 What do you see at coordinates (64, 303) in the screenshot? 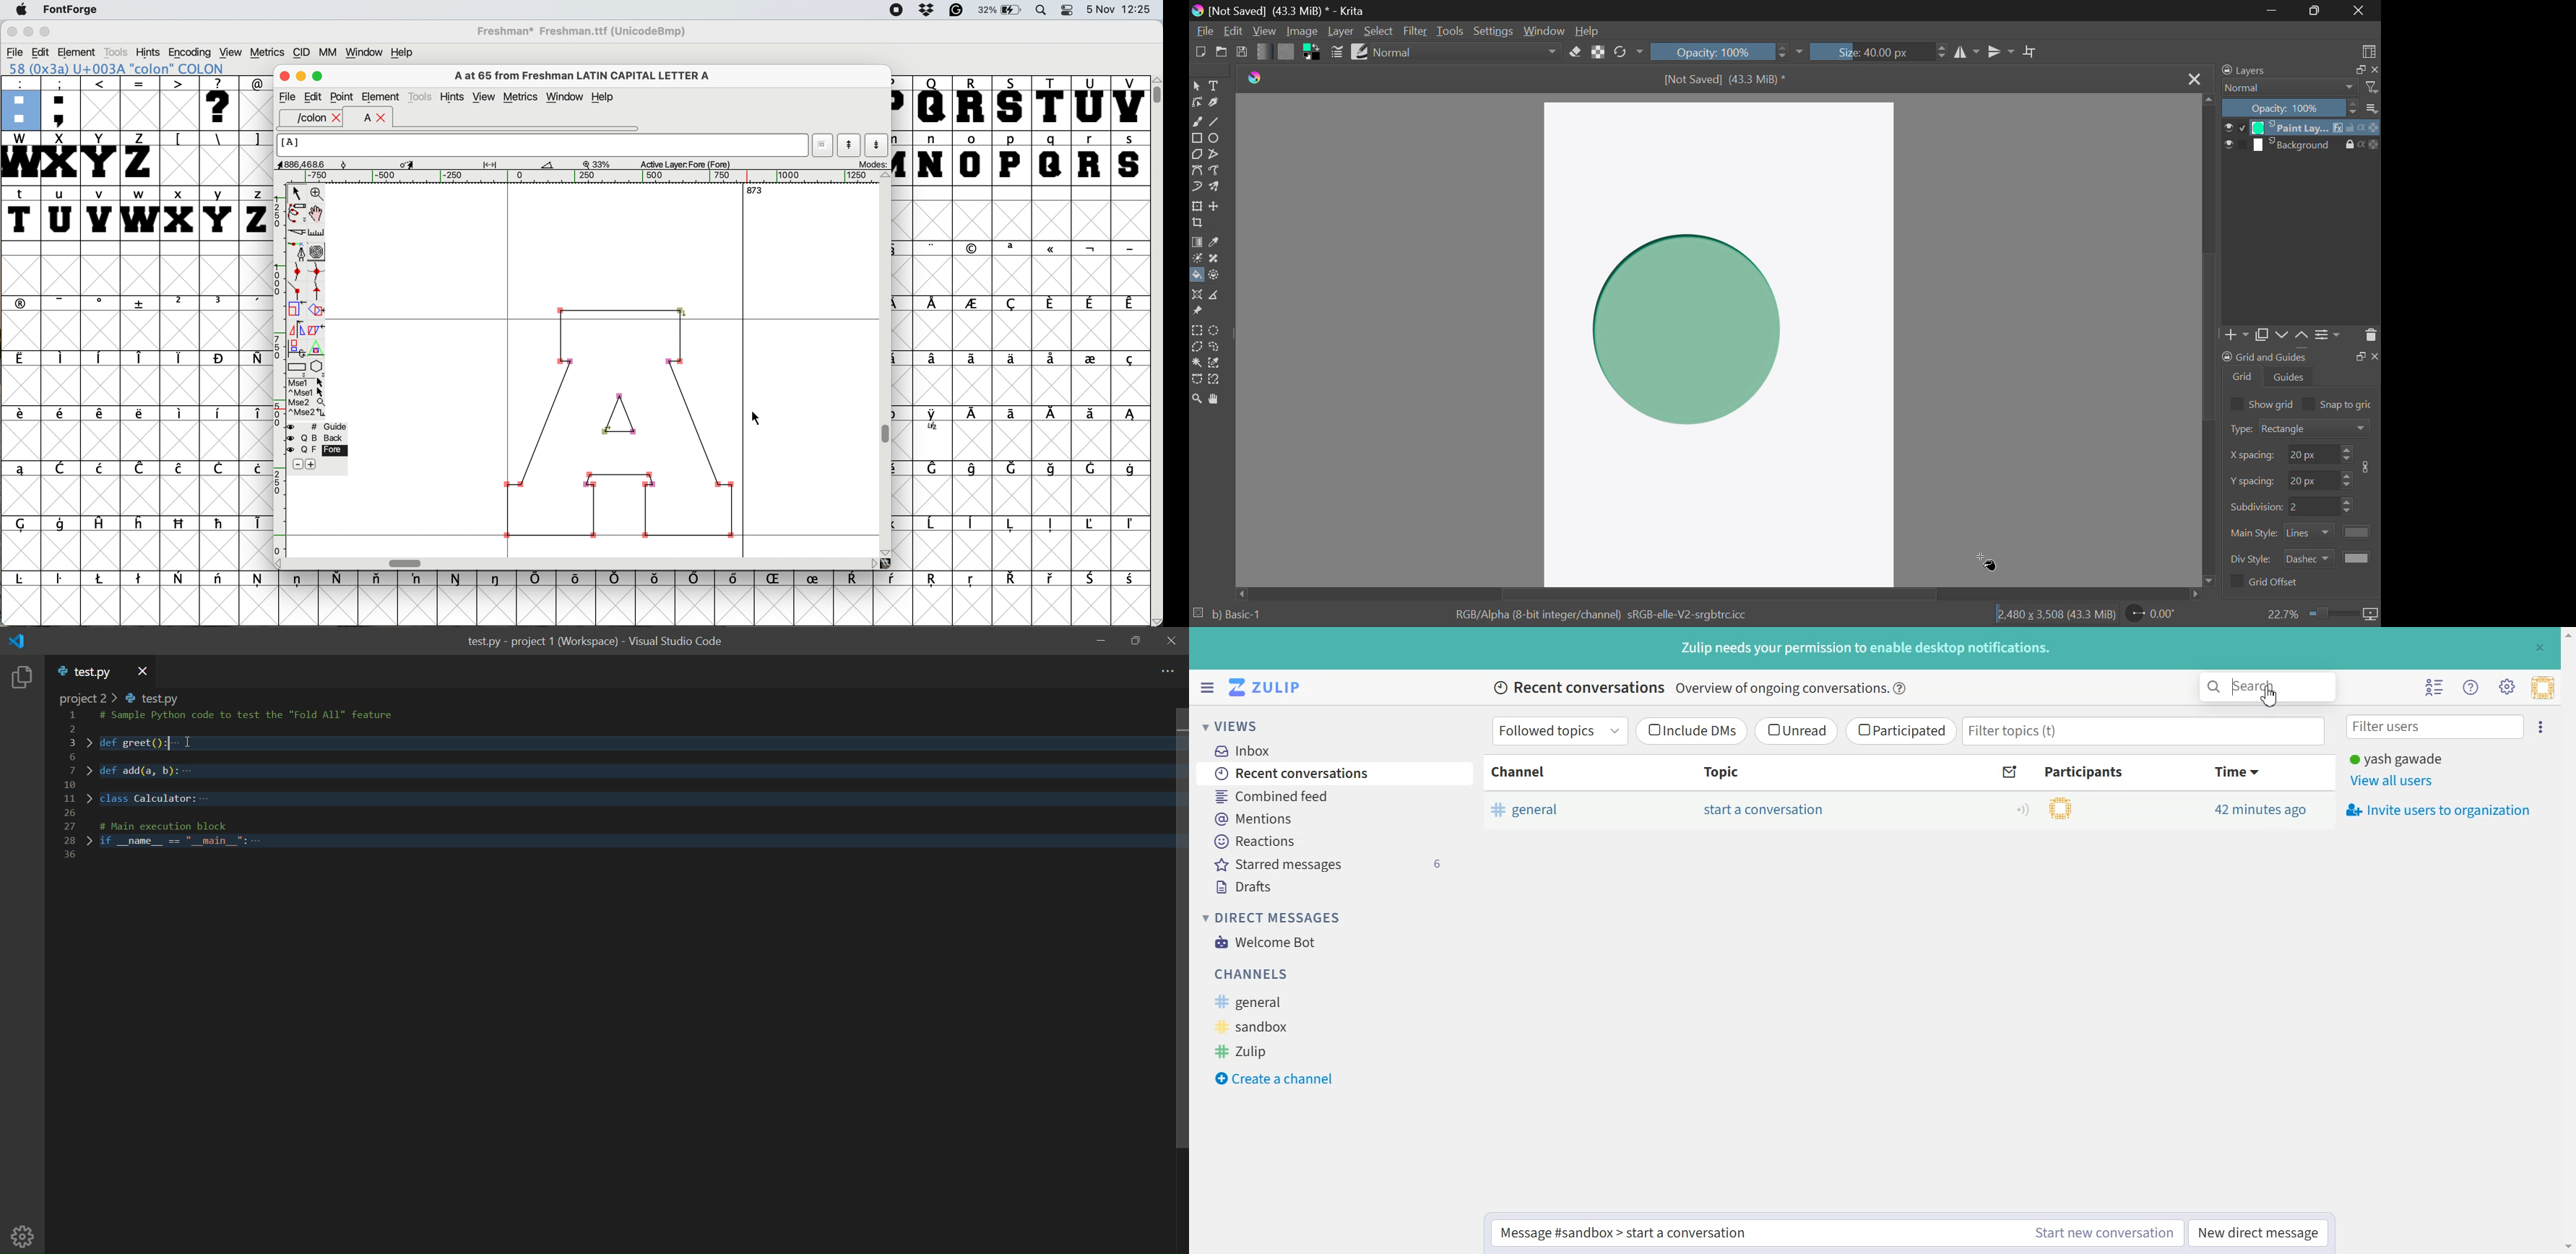
I see `symbol` at bounding box center [64, 303].